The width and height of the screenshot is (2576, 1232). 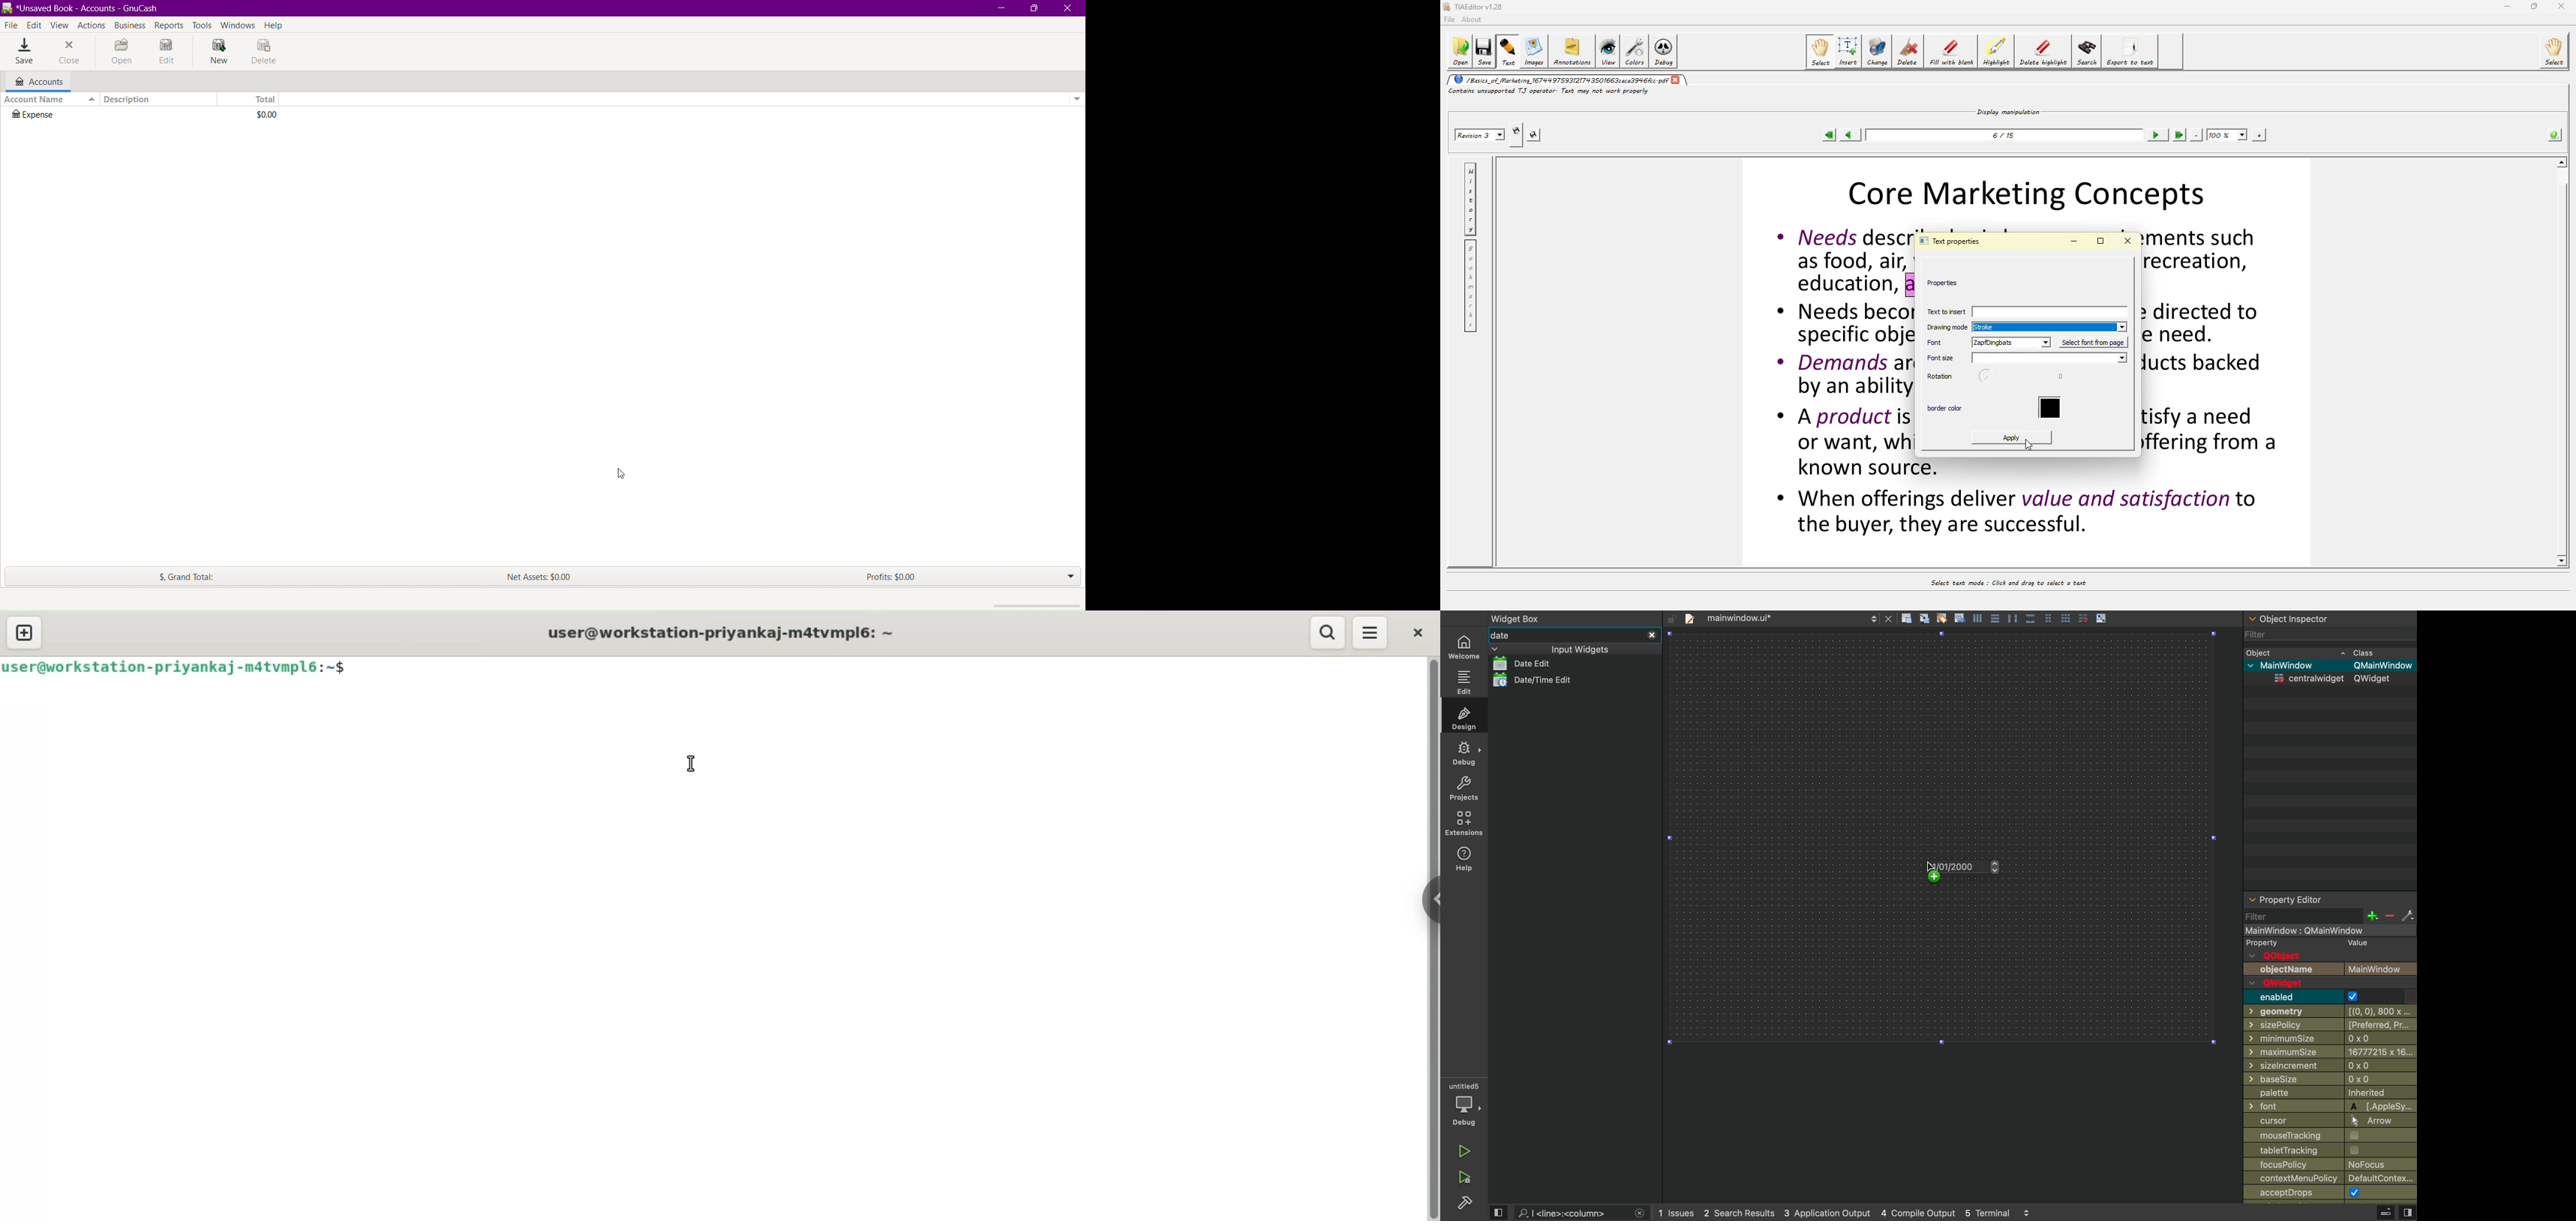 I want to click on New, so click(x=217, y=53).